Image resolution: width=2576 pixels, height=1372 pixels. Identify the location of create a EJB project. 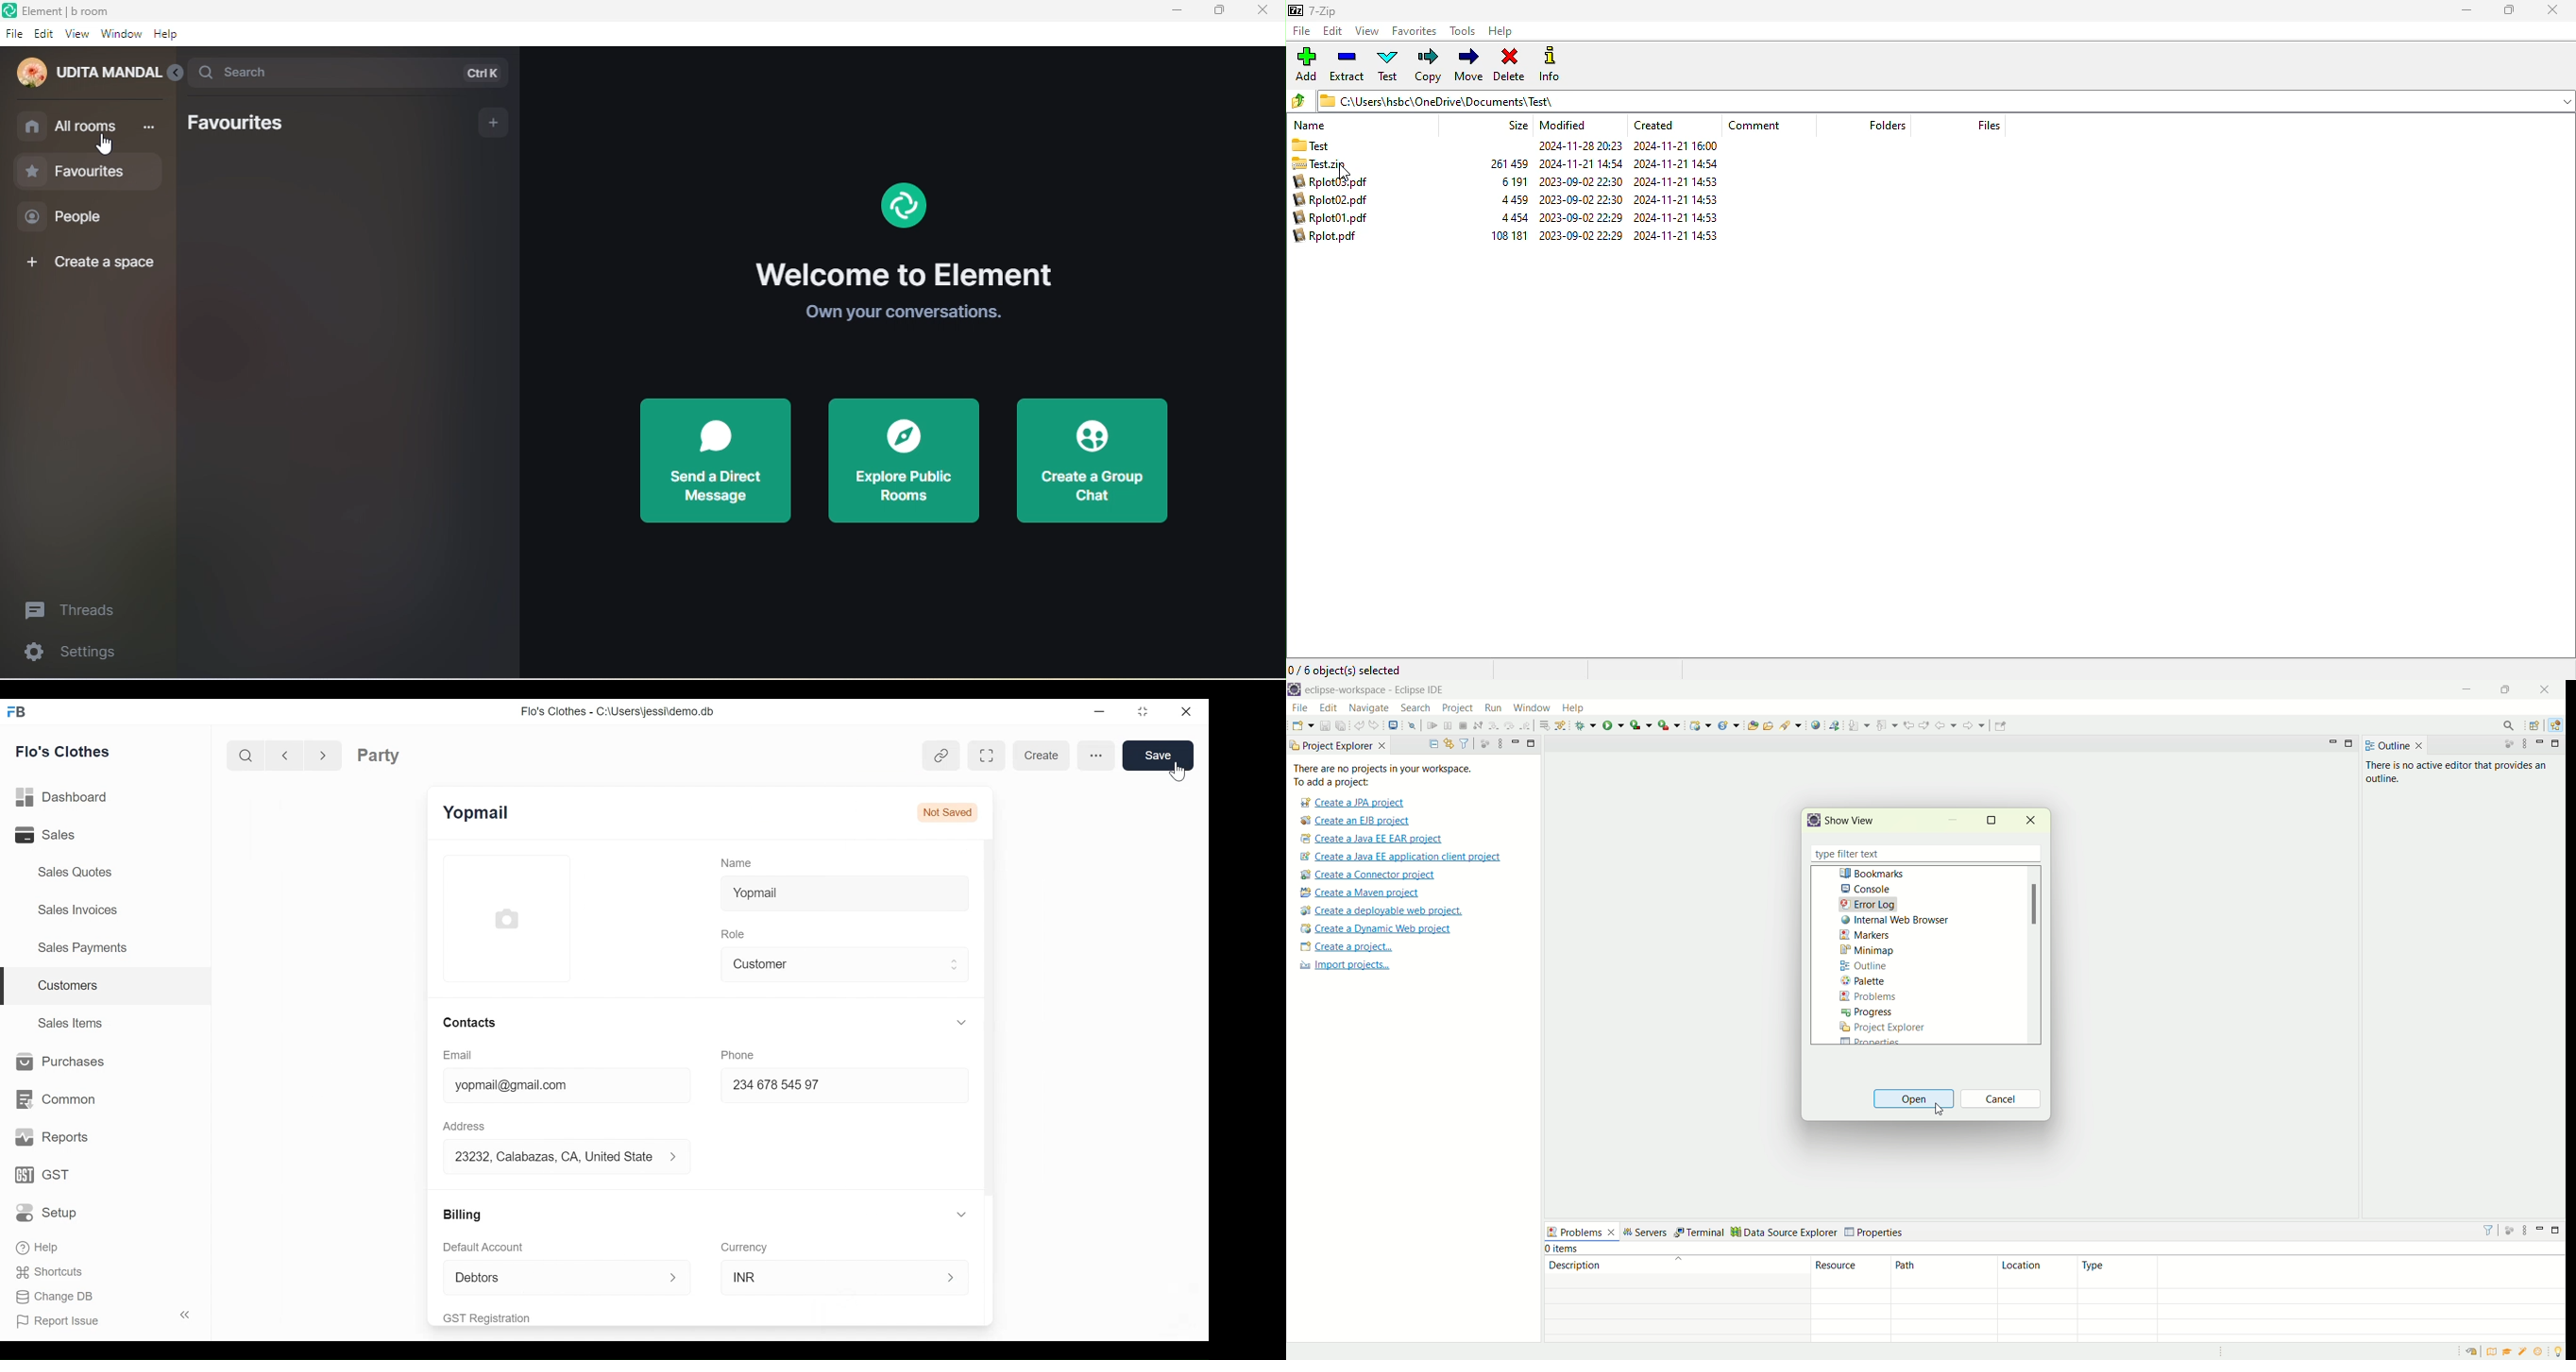
(1358, 821).